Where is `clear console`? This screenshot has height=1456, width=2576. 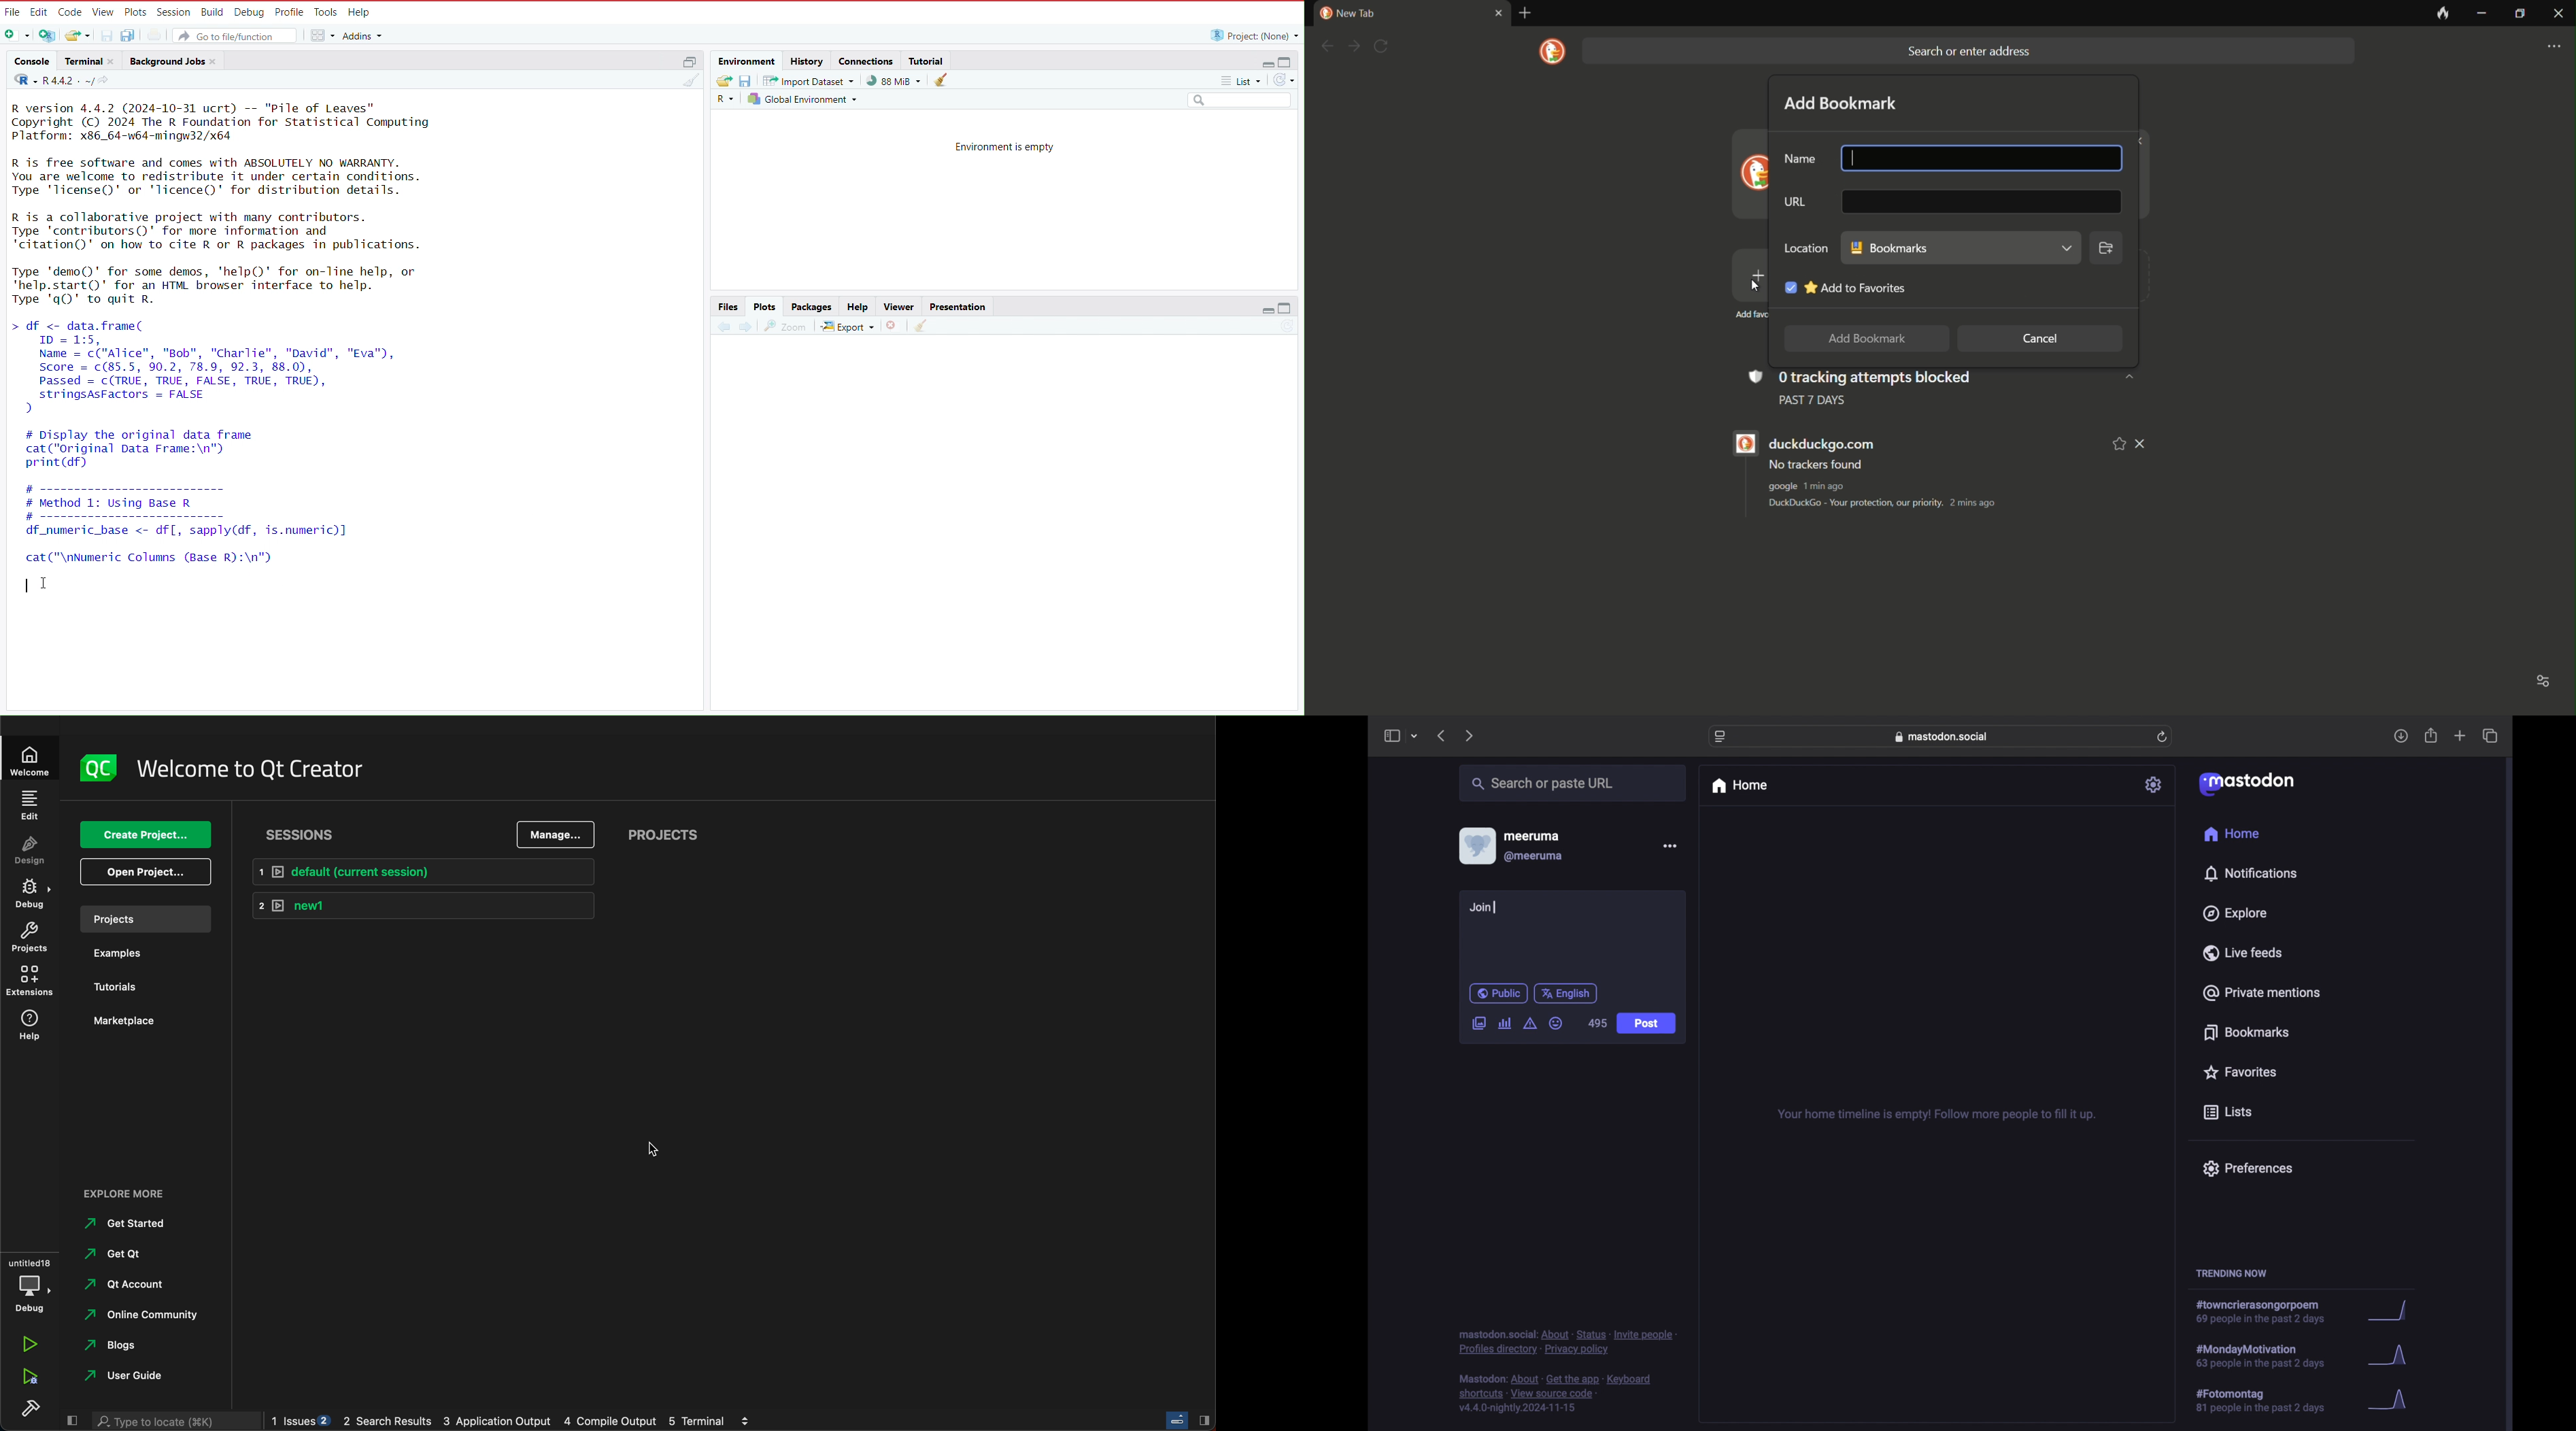
clear console is located at coordinates (688, 80).